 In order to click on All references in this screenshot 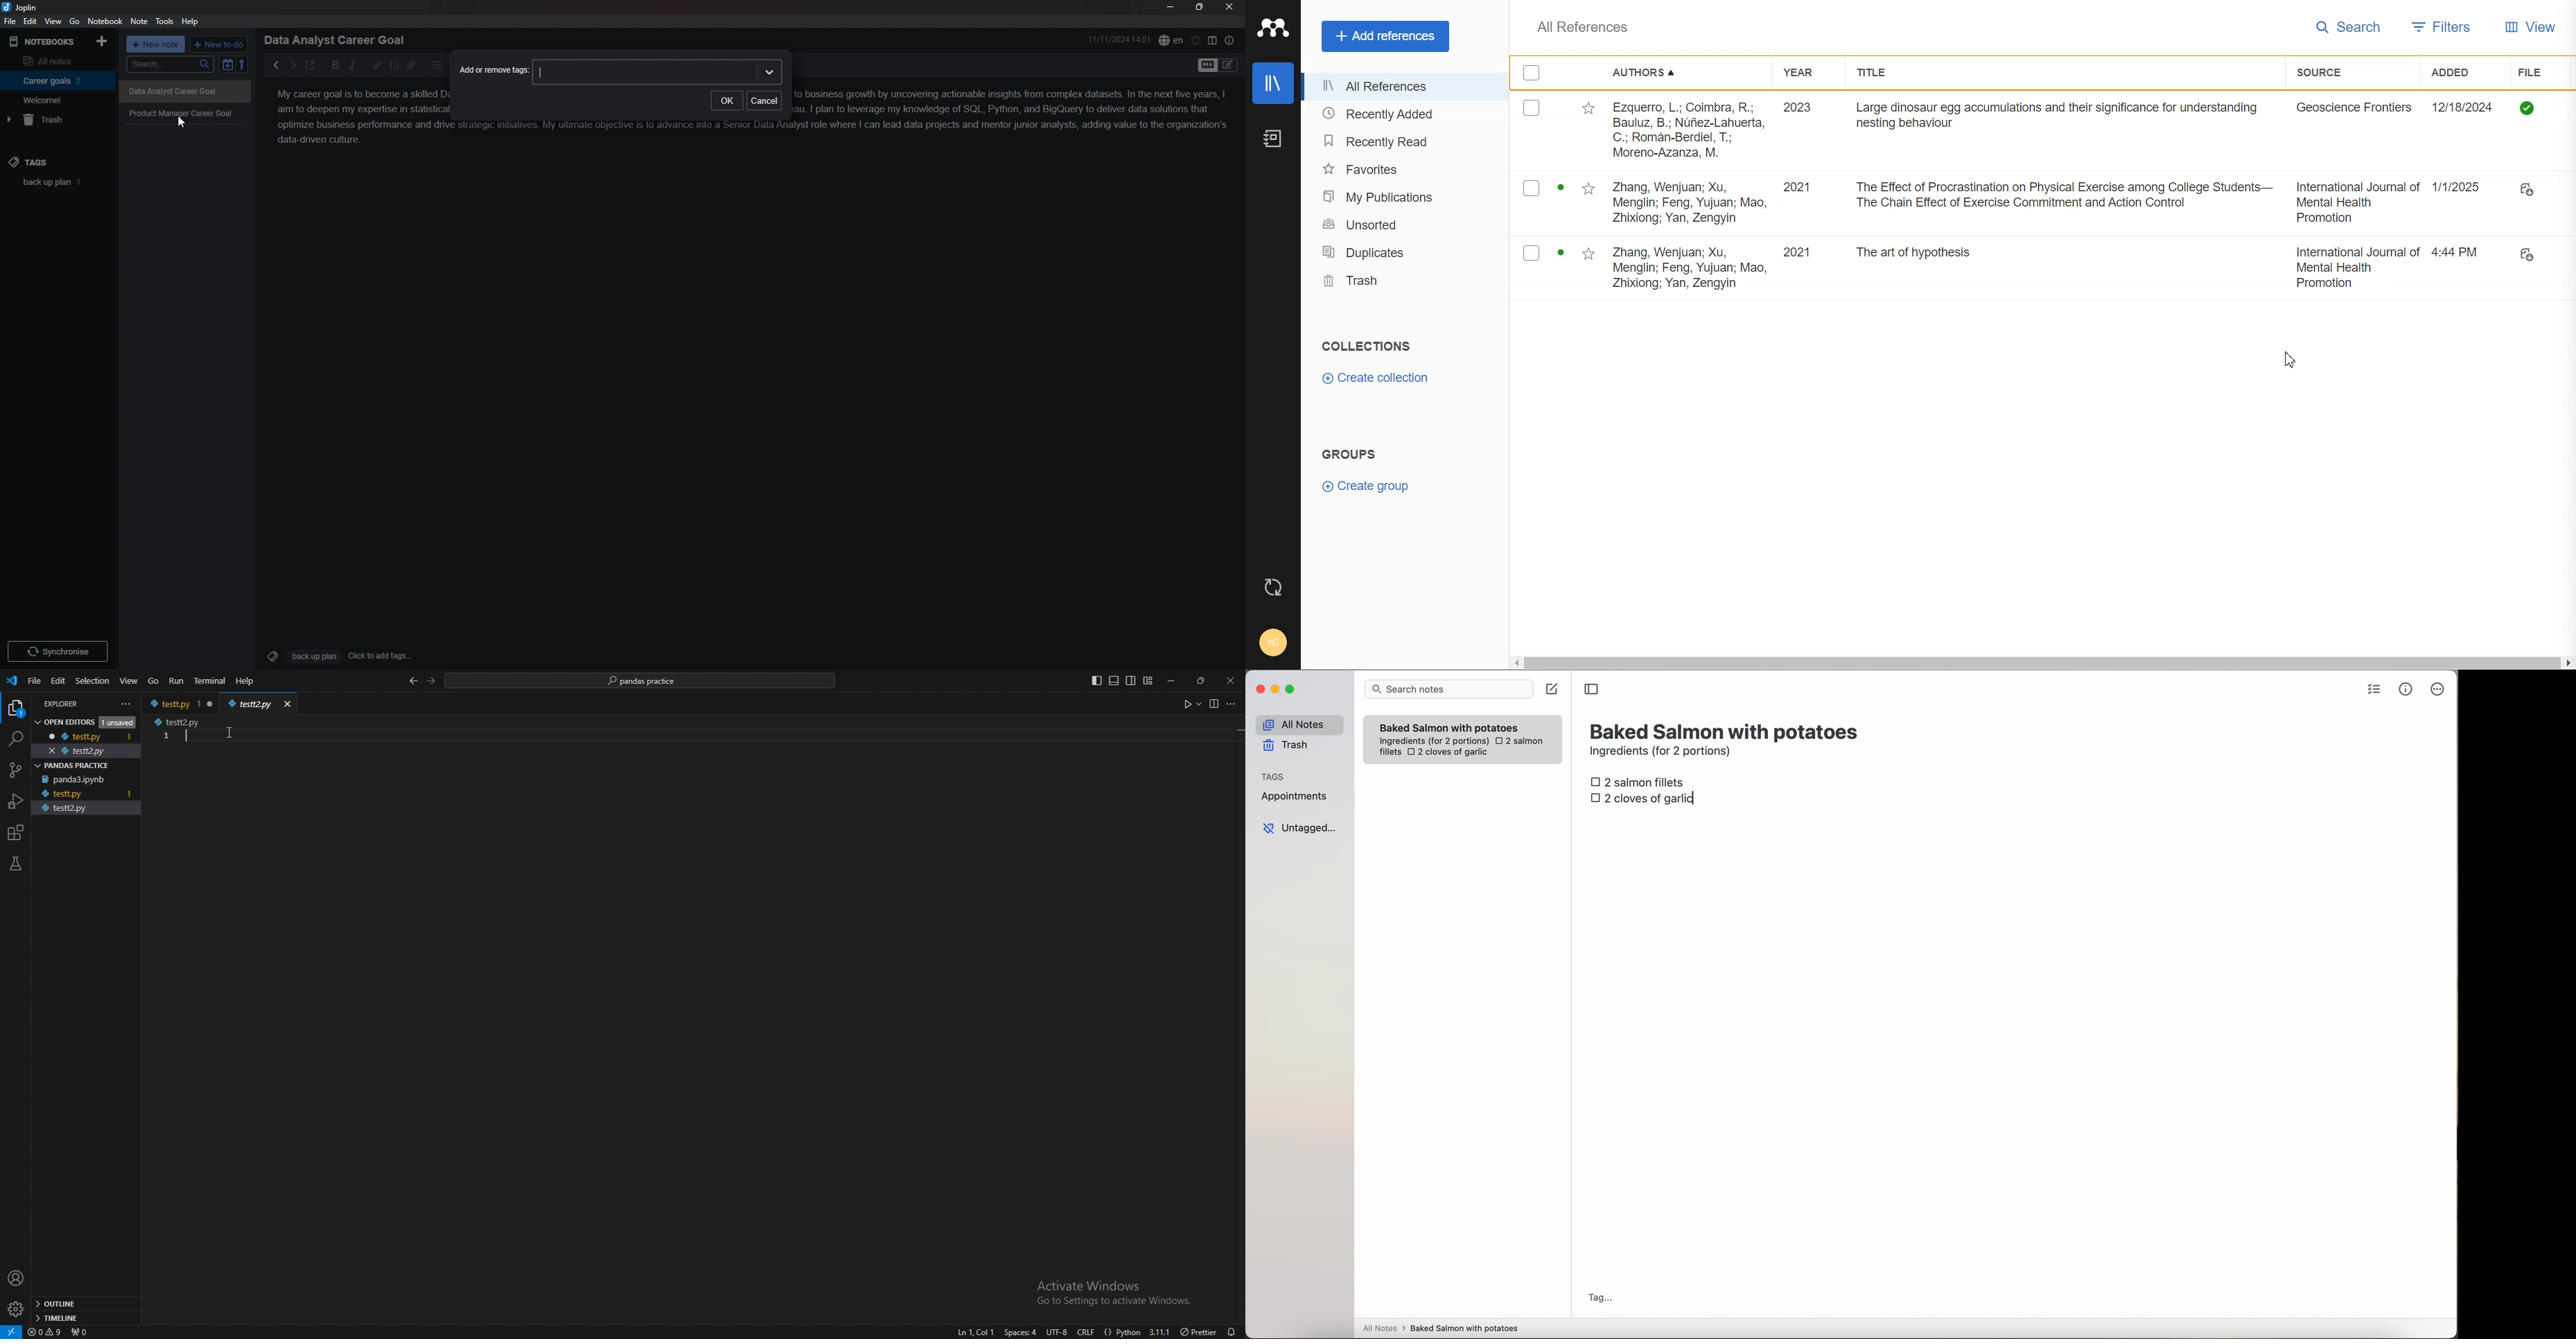, I will do `click(1390, 86)`.